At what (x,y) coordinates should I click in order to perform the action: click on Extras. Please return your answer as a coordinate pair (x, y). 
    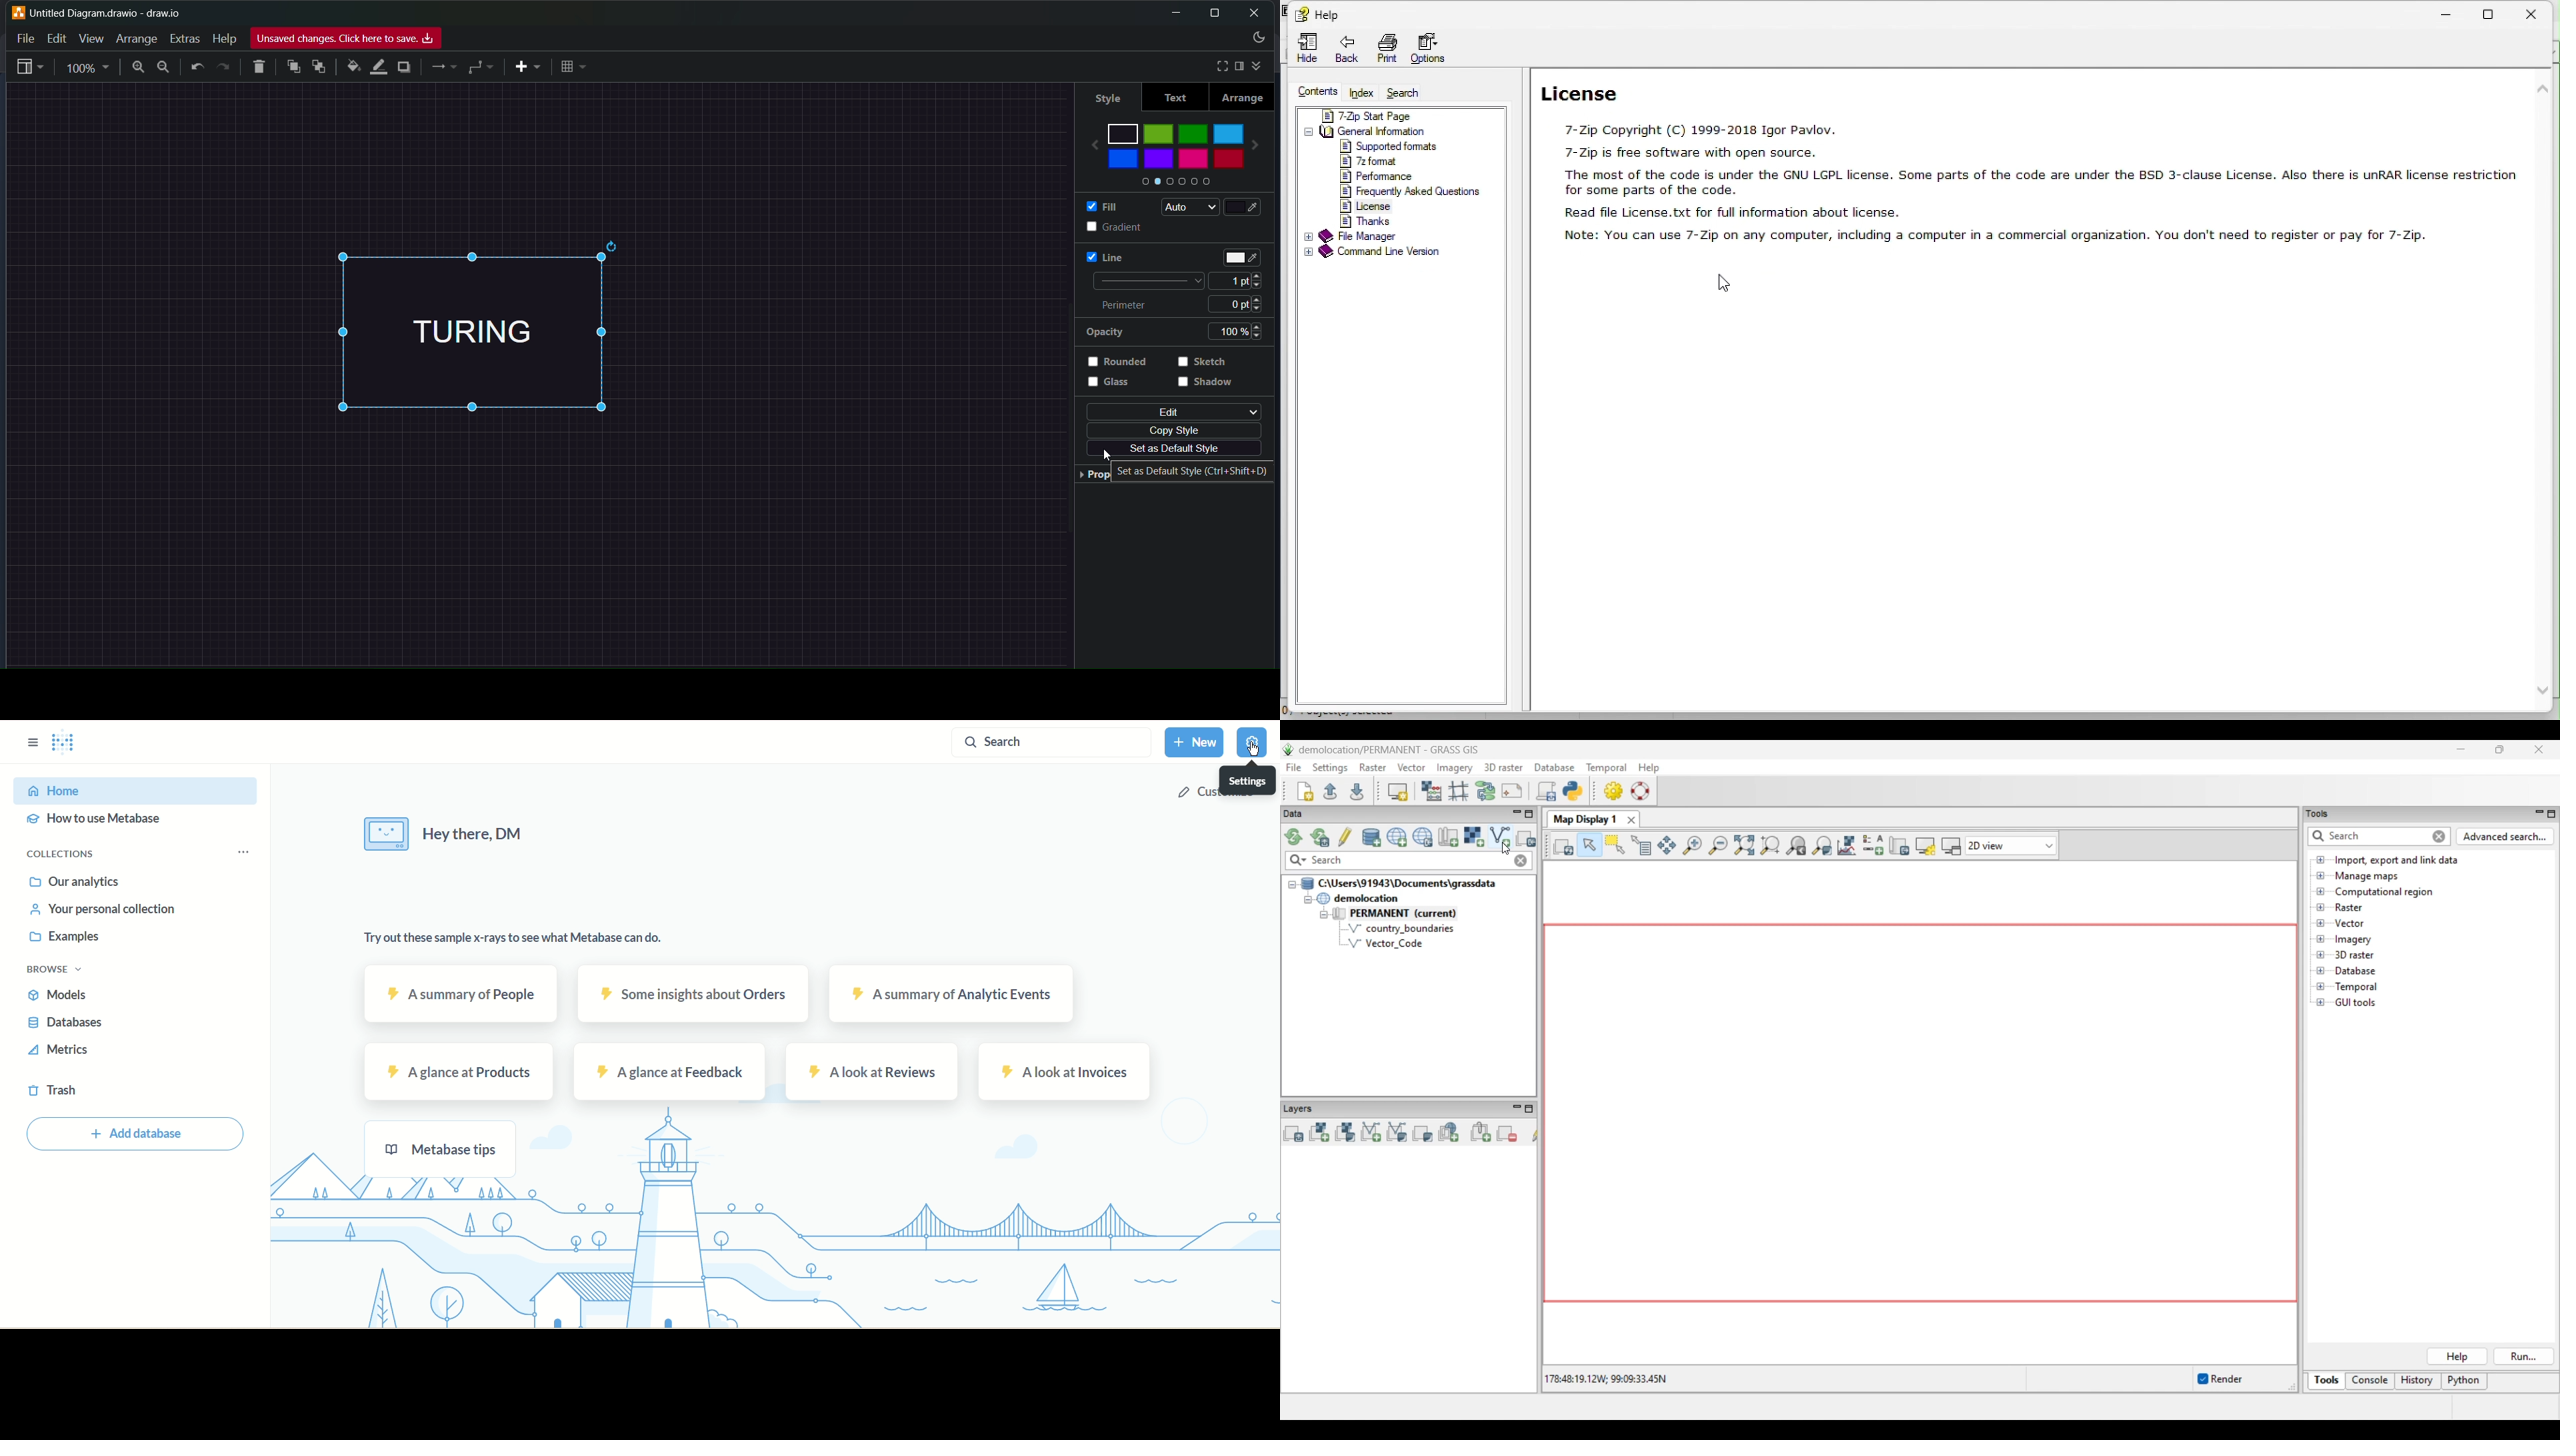
    Looking at the image, I should click on (187, 37).